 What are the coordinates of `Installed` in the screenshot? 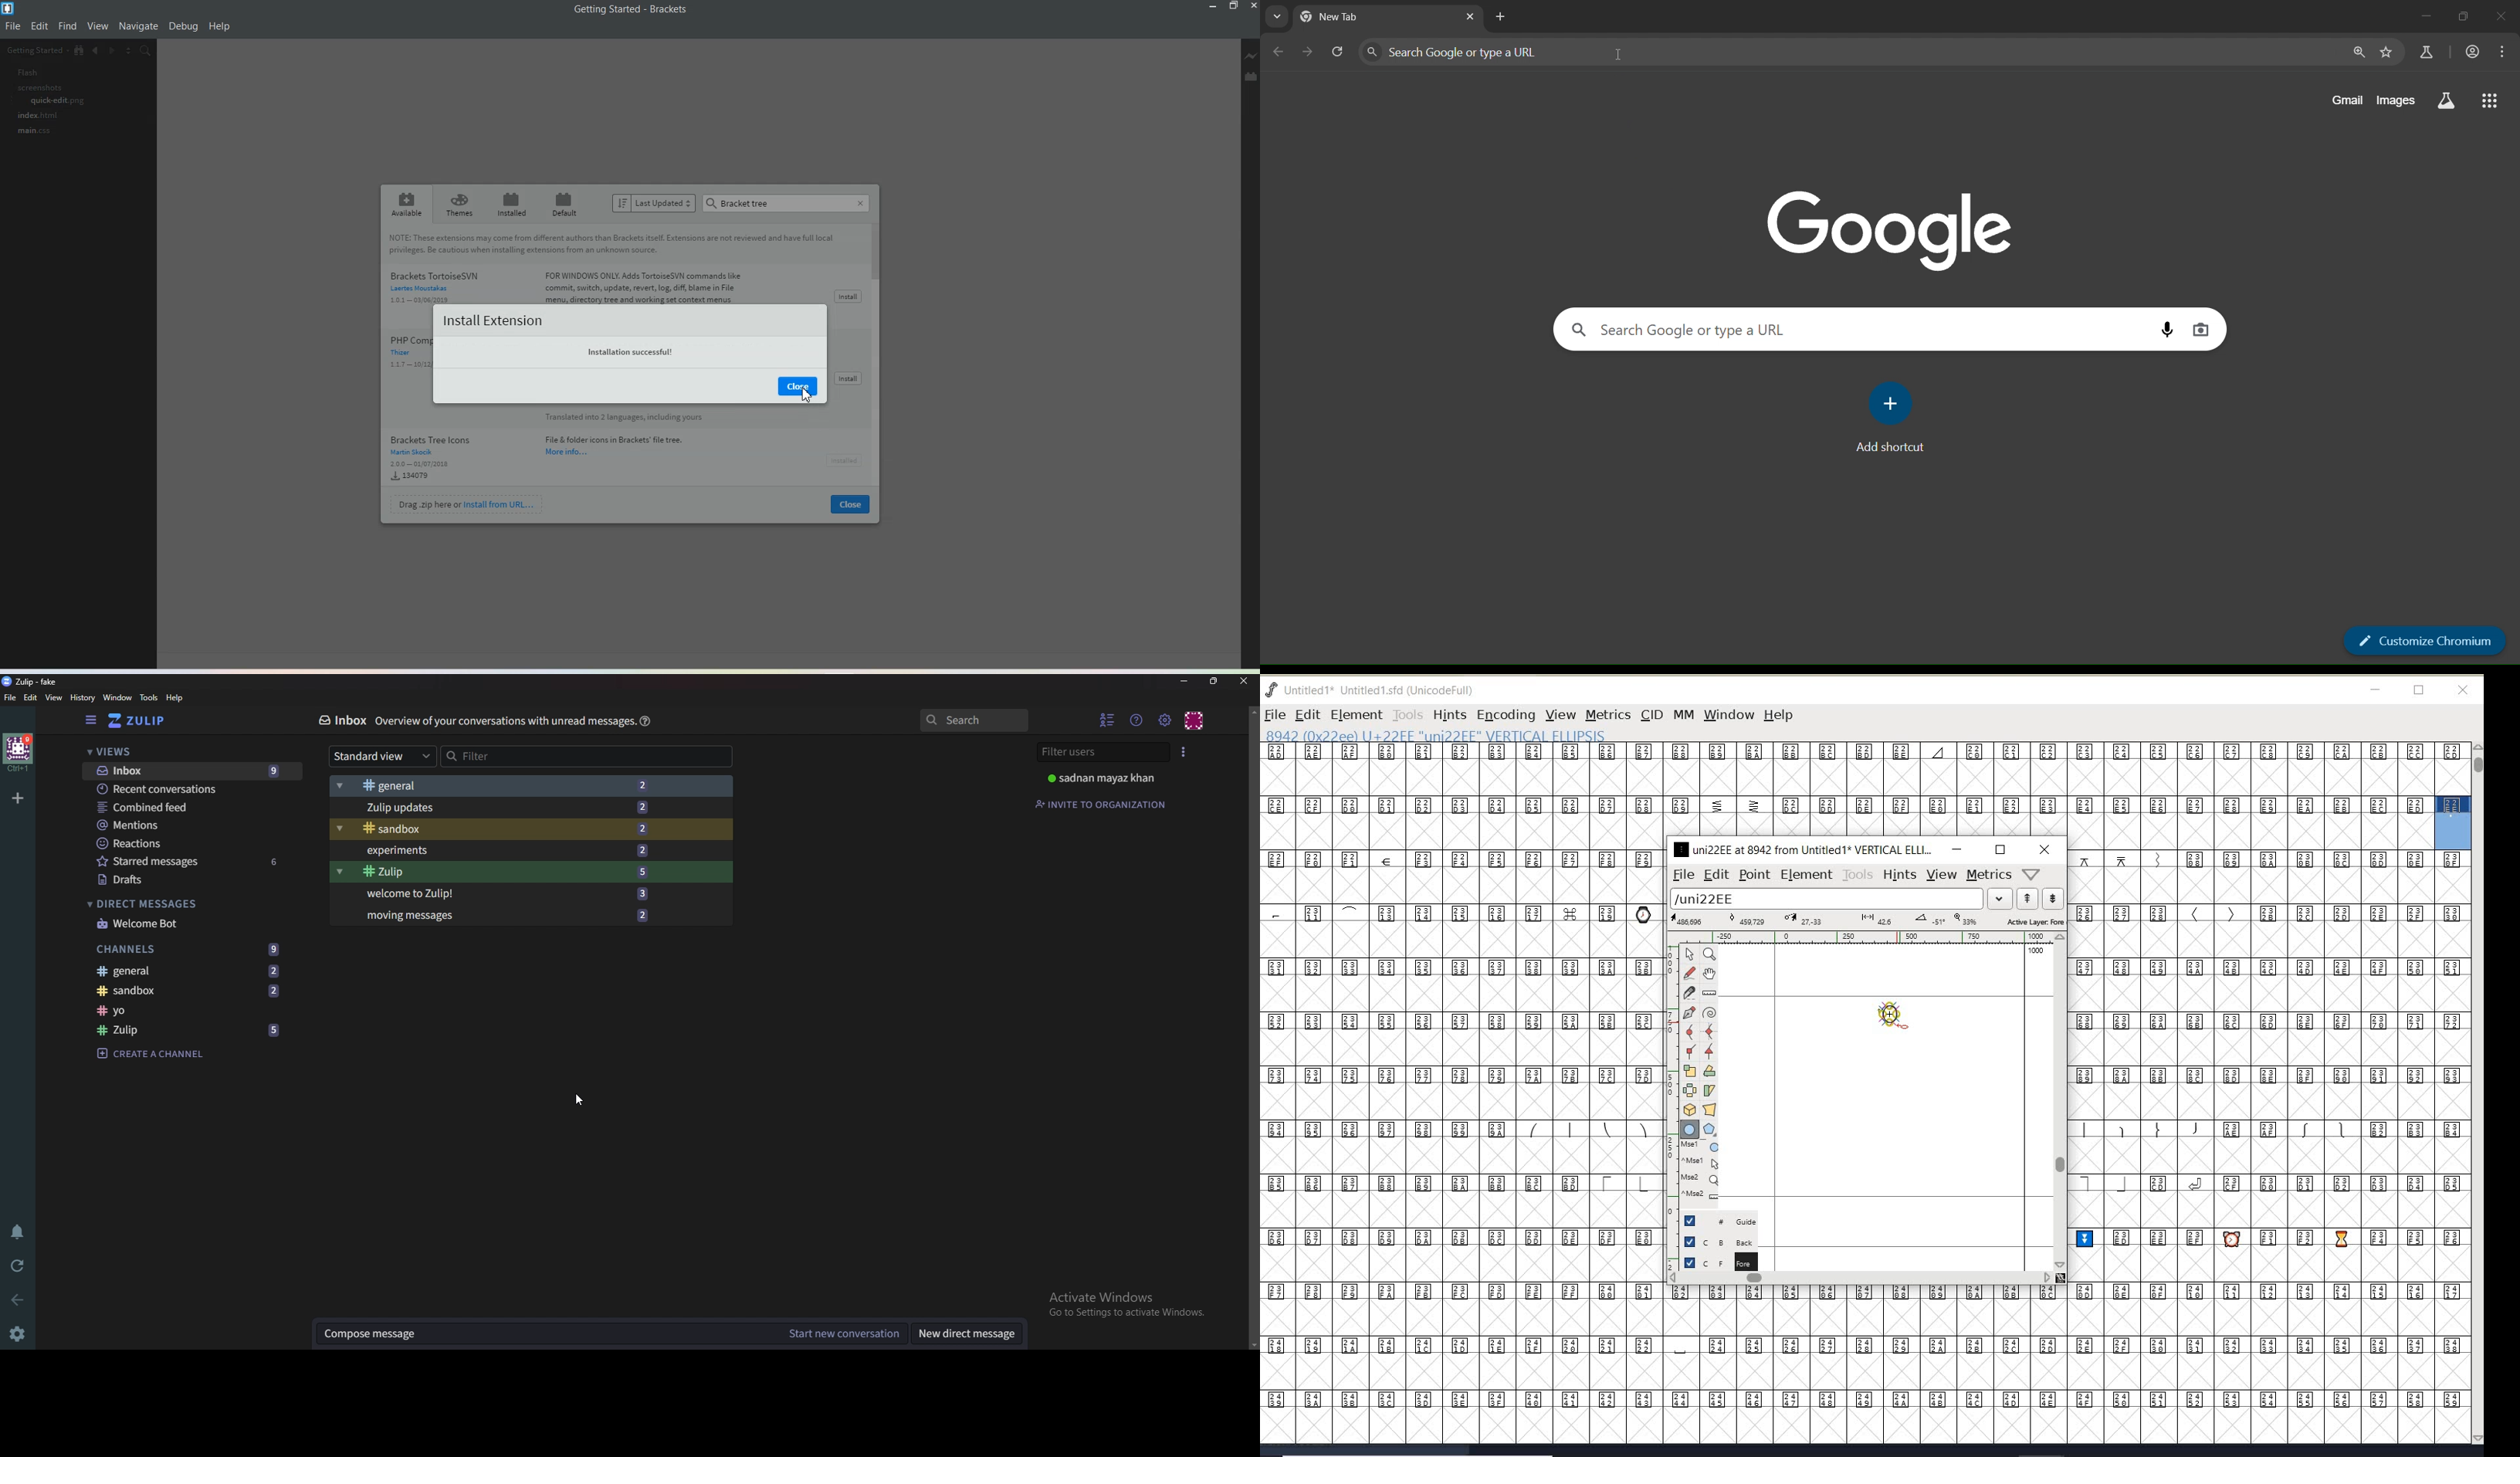 It's located at (512, 204).